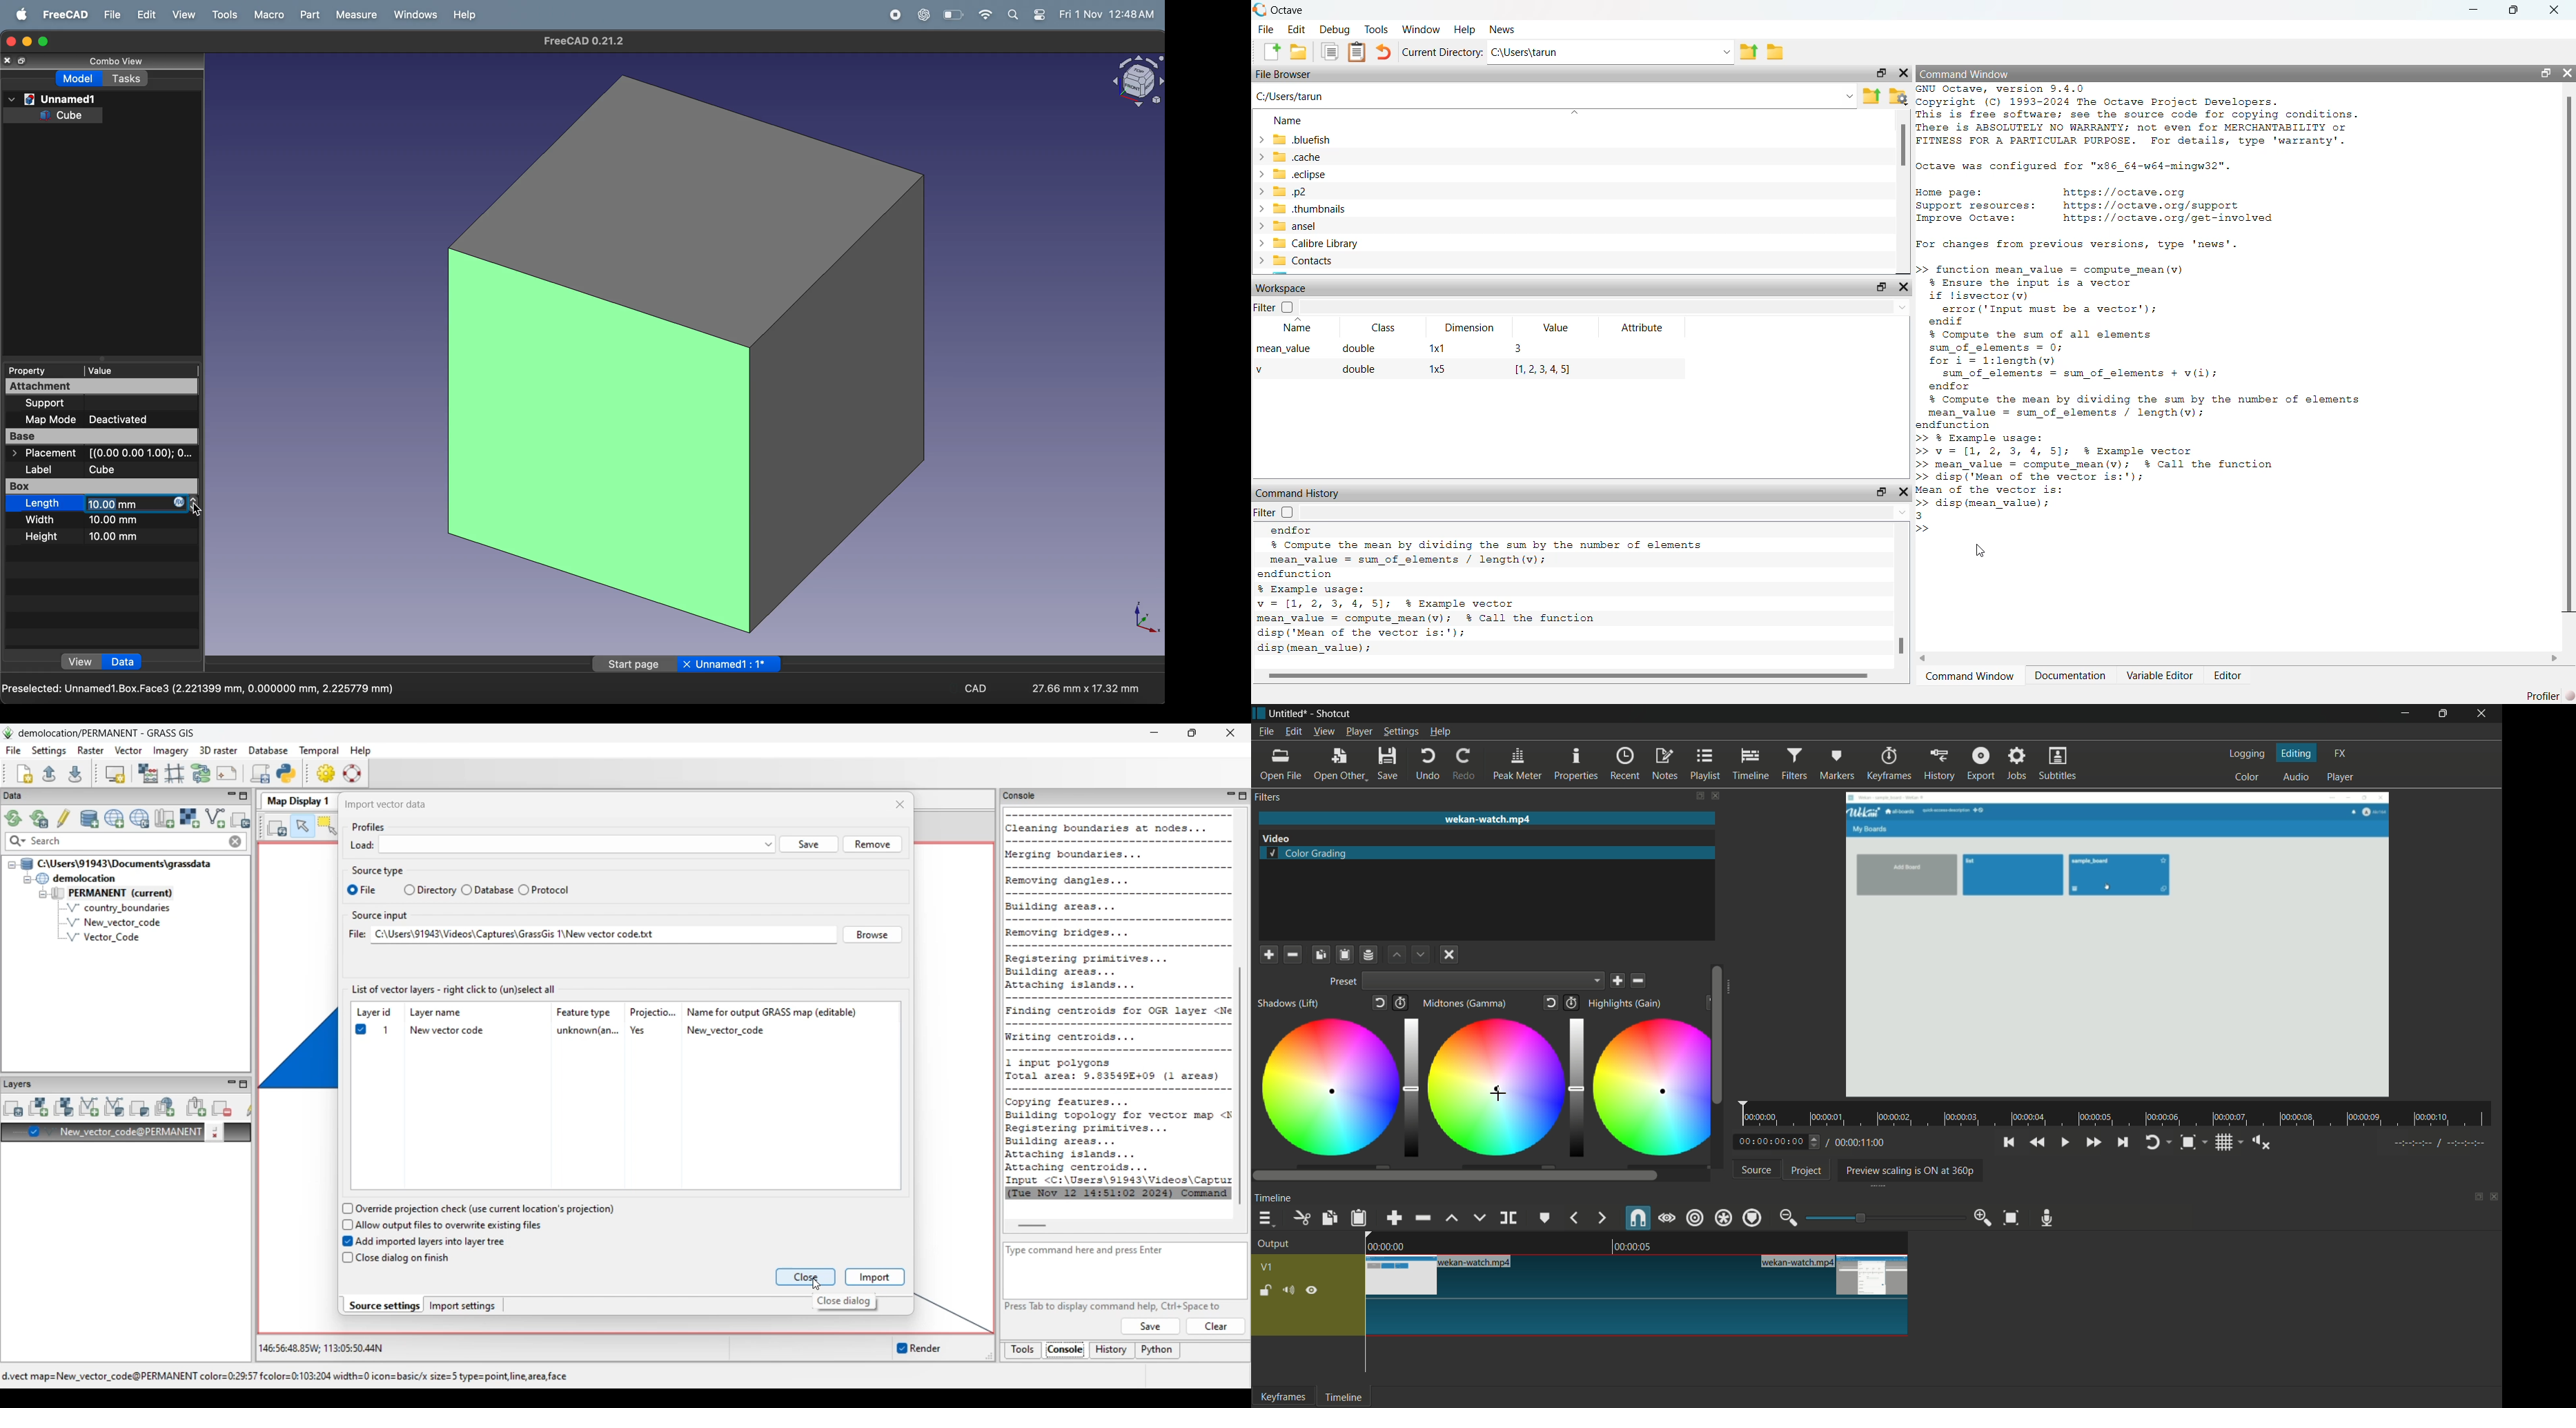 The width and height of the screenshot is (2576, 1428). What do you see at coordinates (2008, 1143) in the screenshot?
I see `skip to the previous point` at bounding box center [2008, 1143].